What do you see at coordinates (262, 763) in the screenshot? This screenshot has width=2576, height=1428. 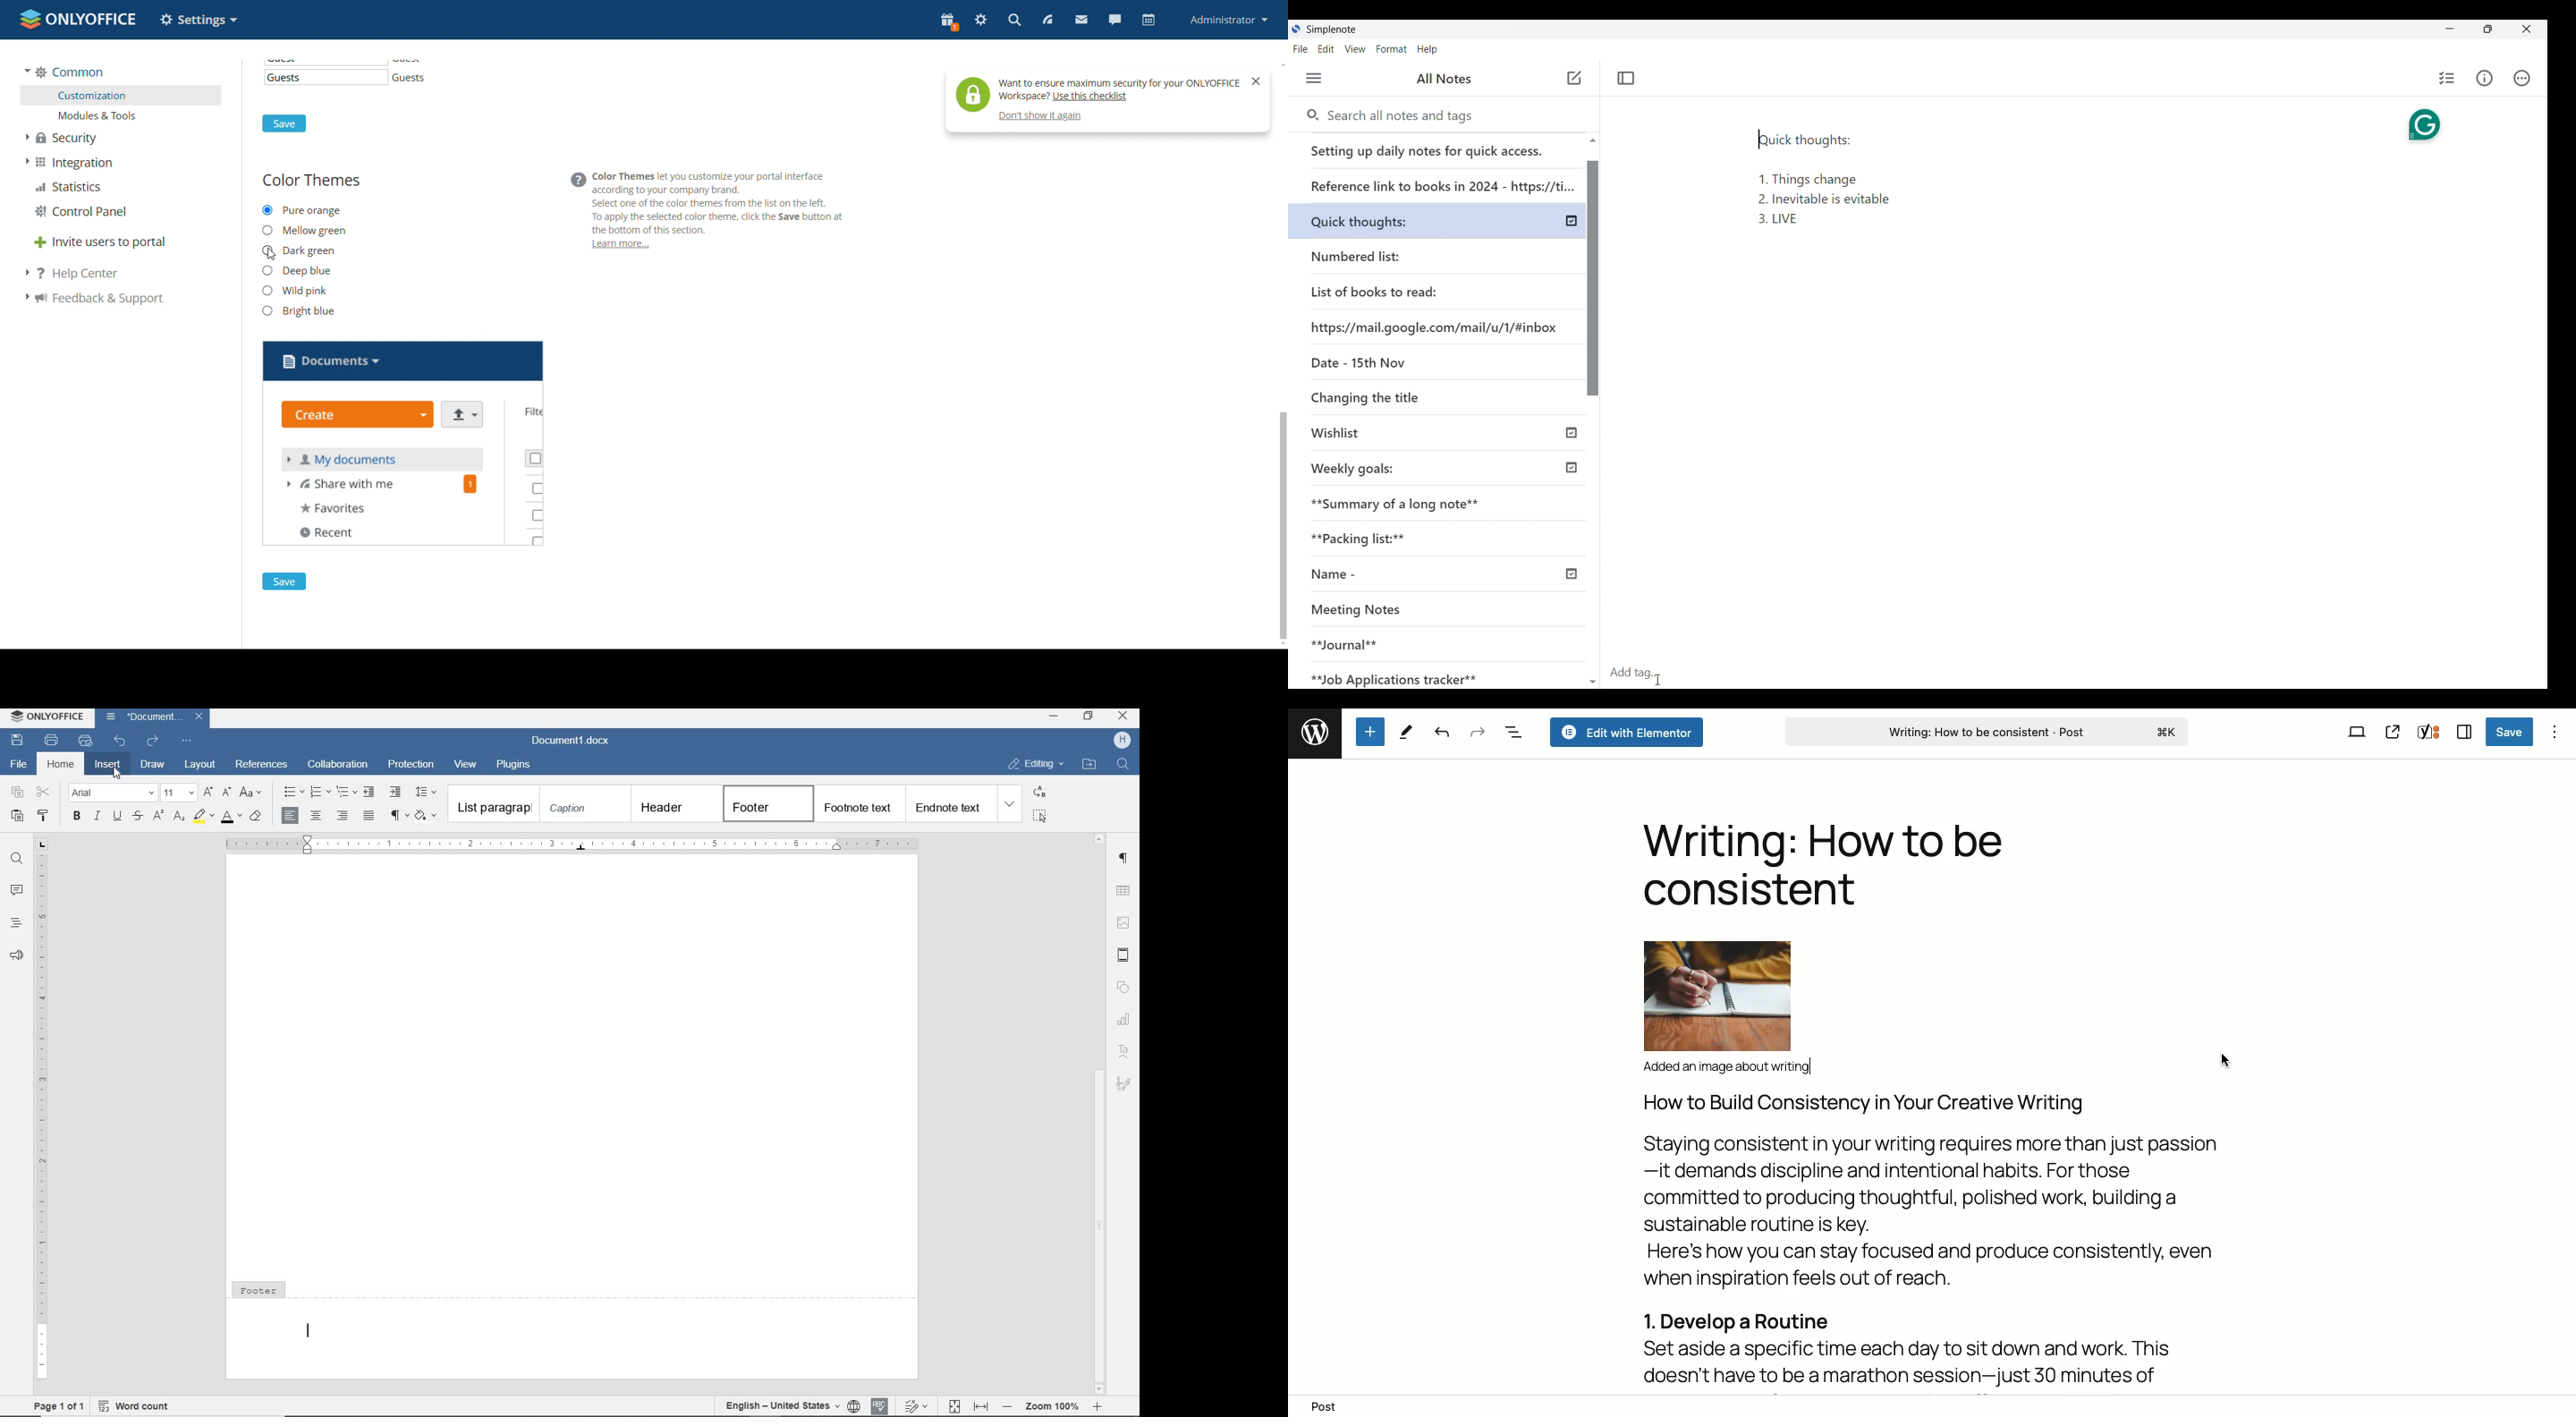 I see `references` at bounding box center [262, 763].